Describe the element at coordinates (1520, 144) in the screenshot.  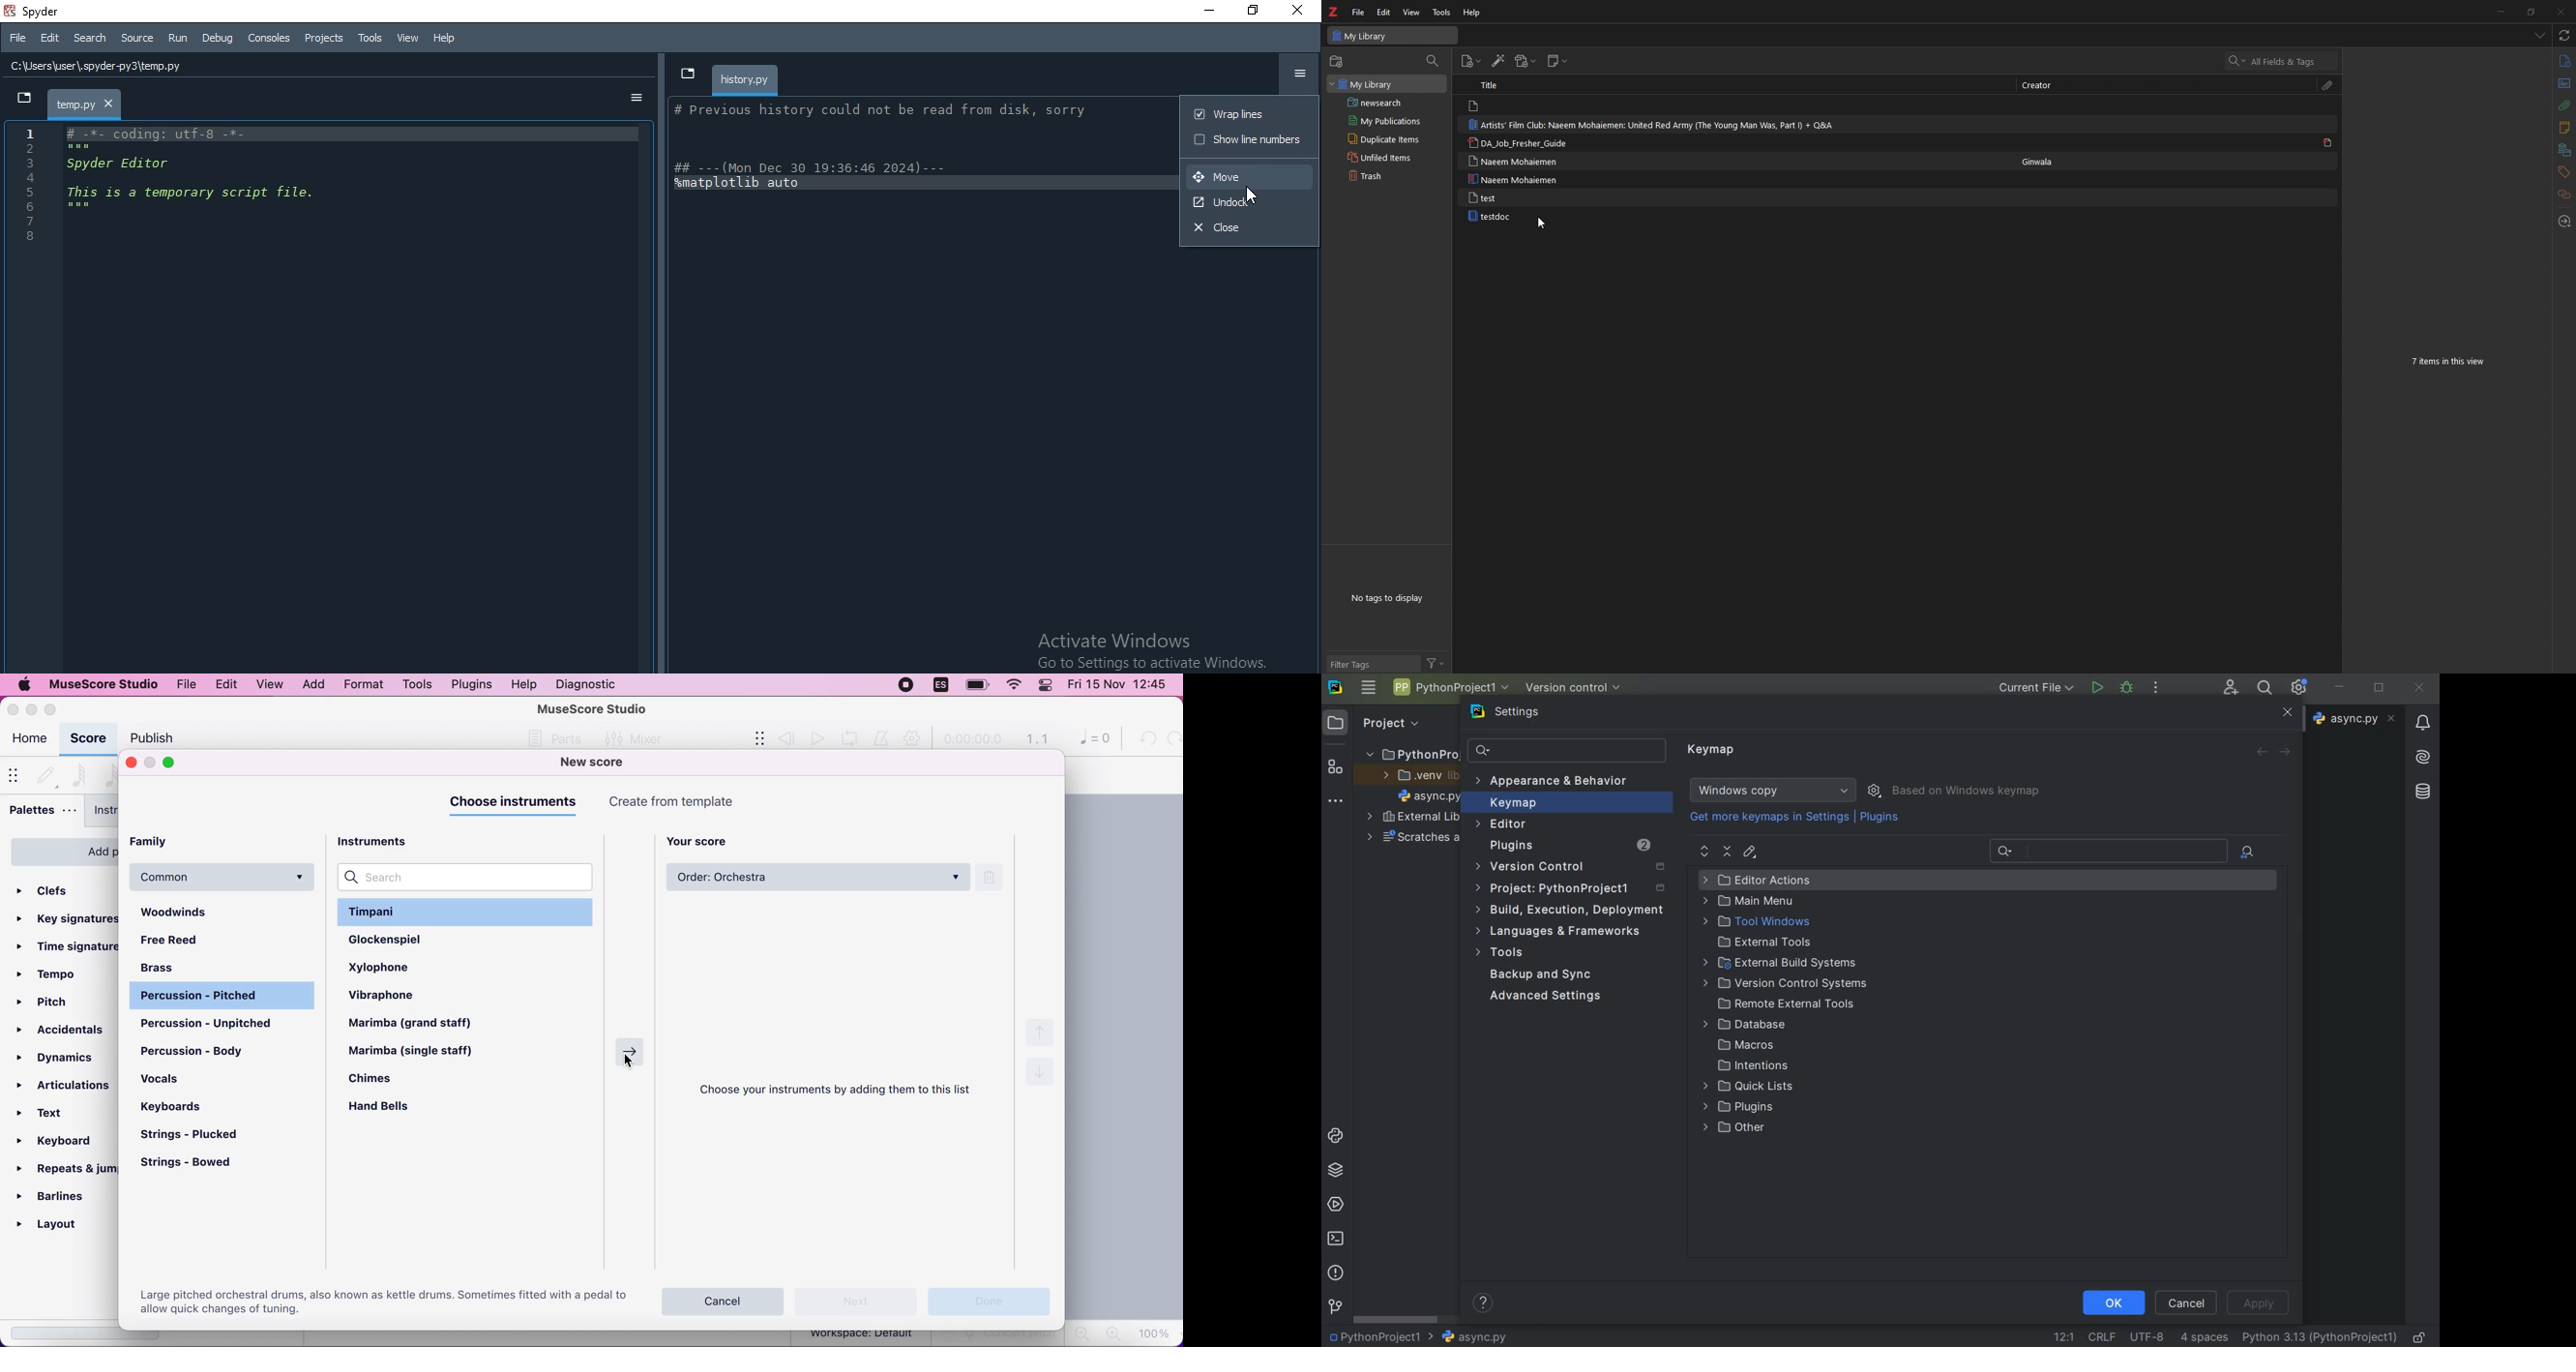
I see `DA_lob_Fresher_Guide` at that location.